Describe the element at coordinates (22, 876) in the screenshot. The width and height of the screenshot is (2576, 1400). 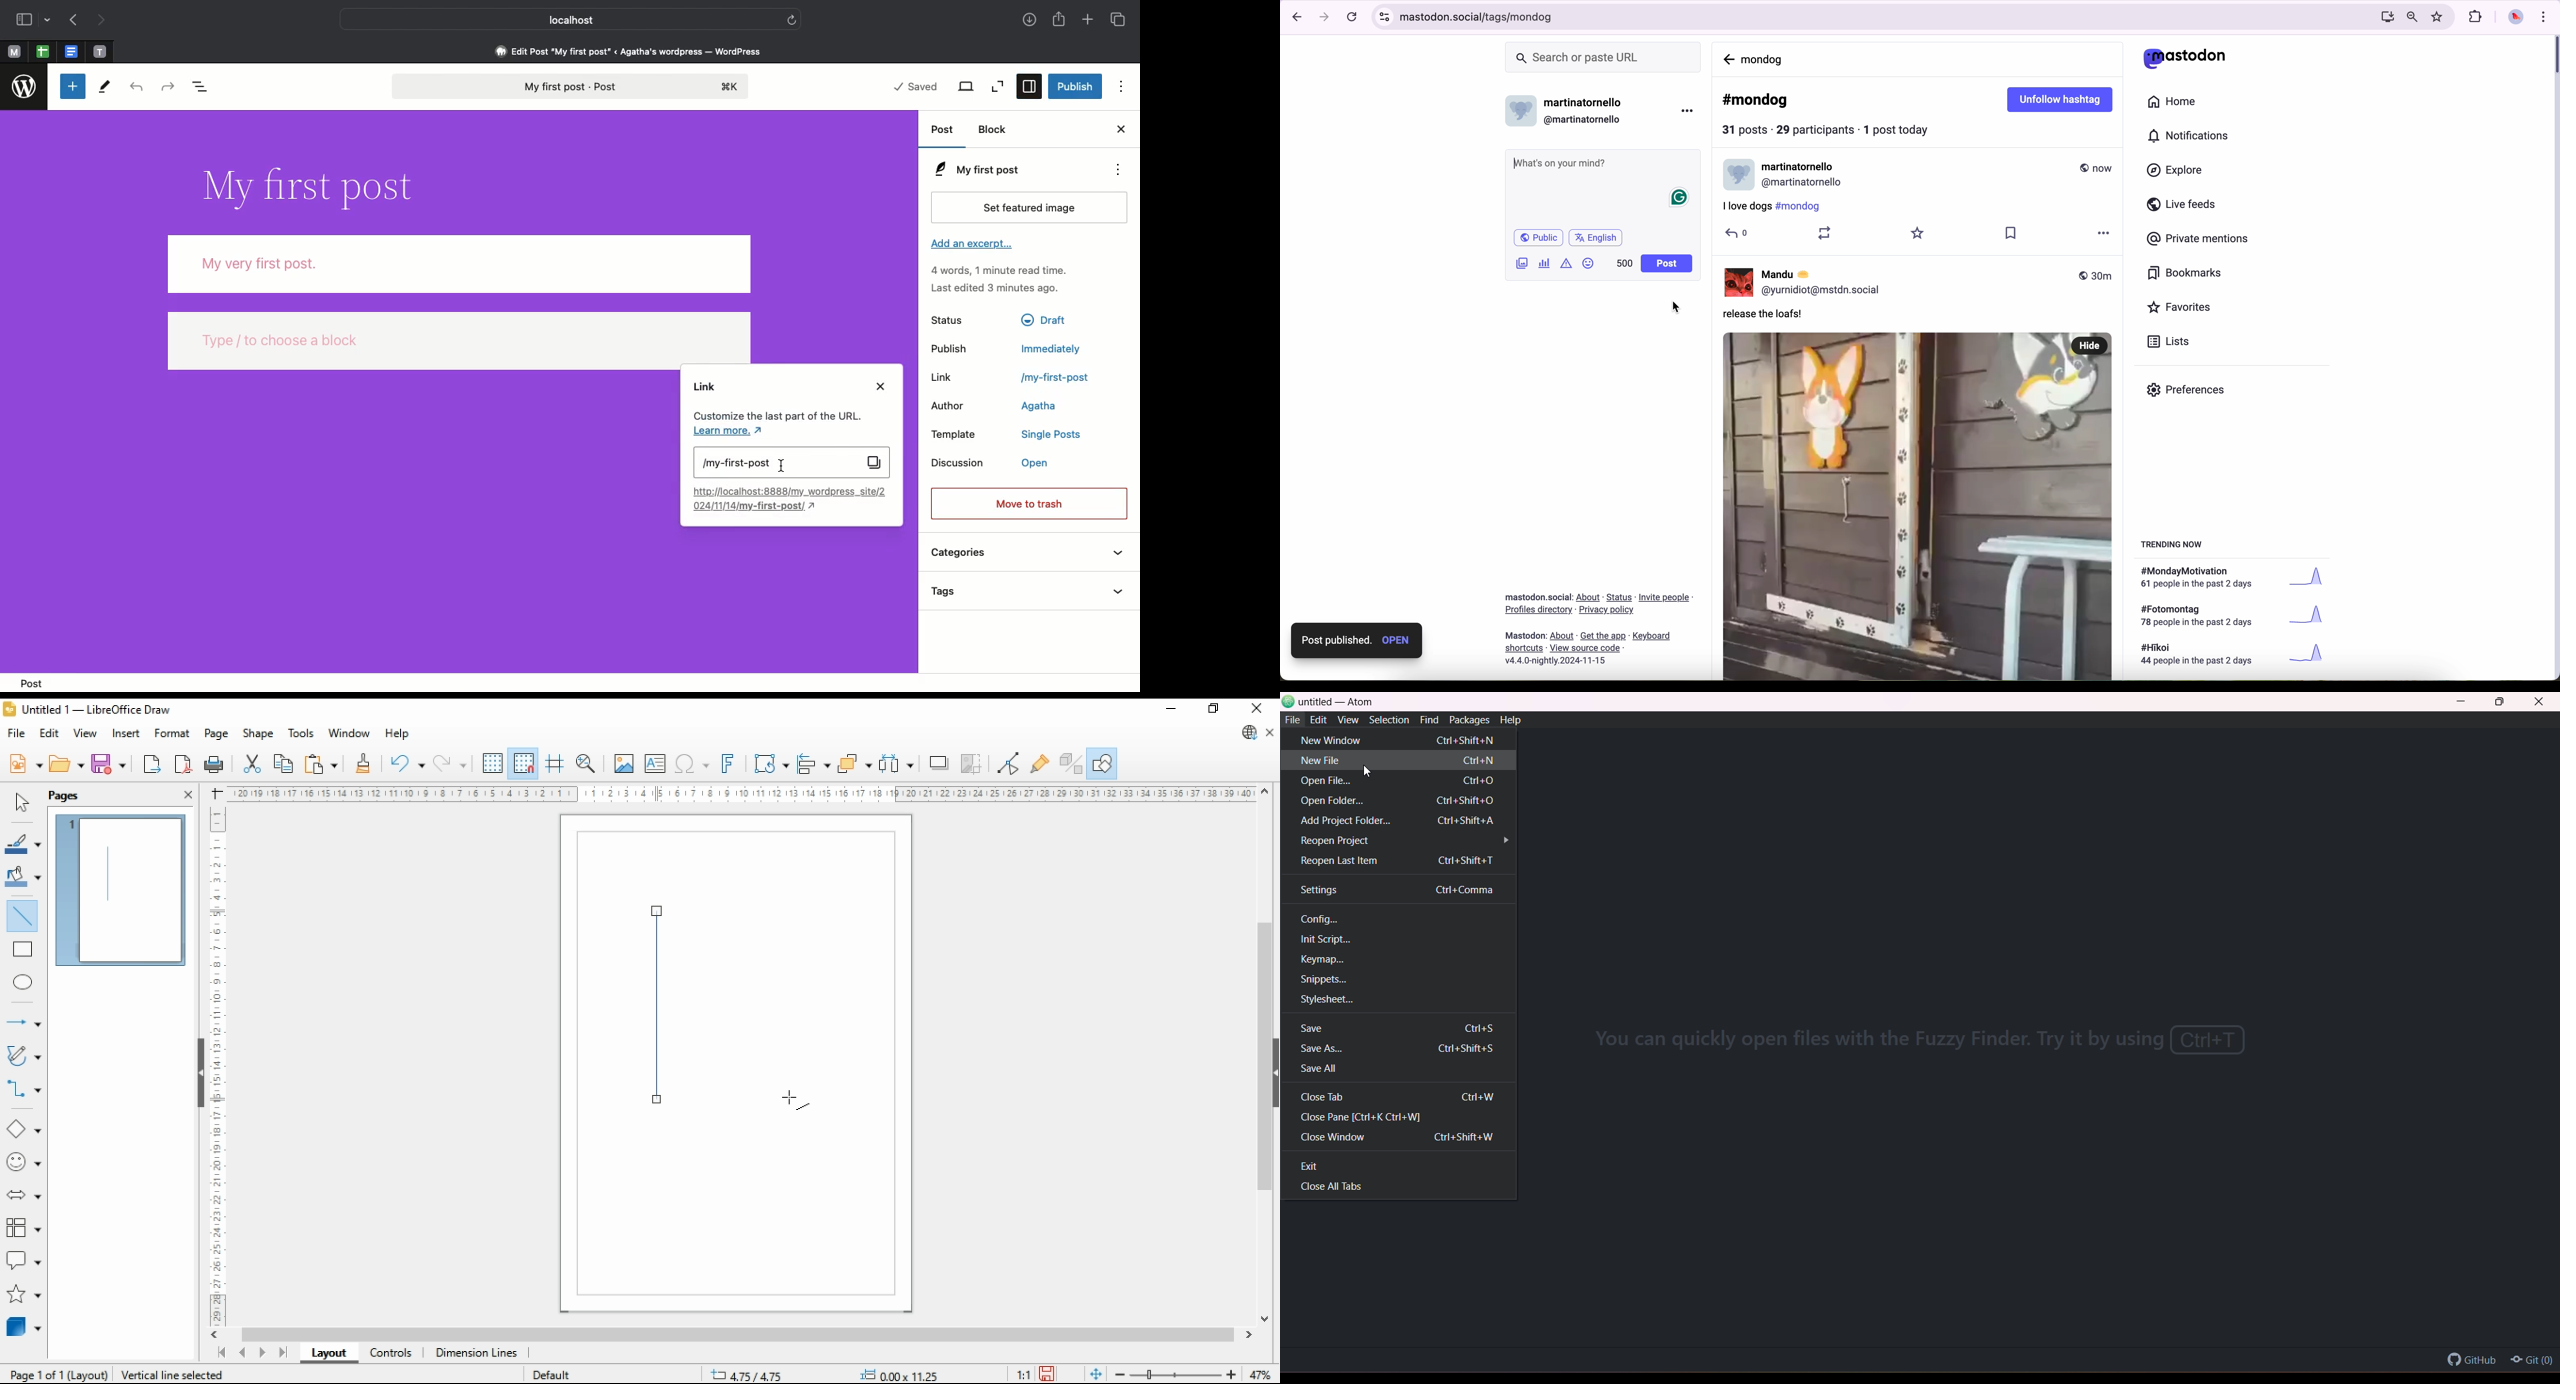
I see `fill color` at that location.